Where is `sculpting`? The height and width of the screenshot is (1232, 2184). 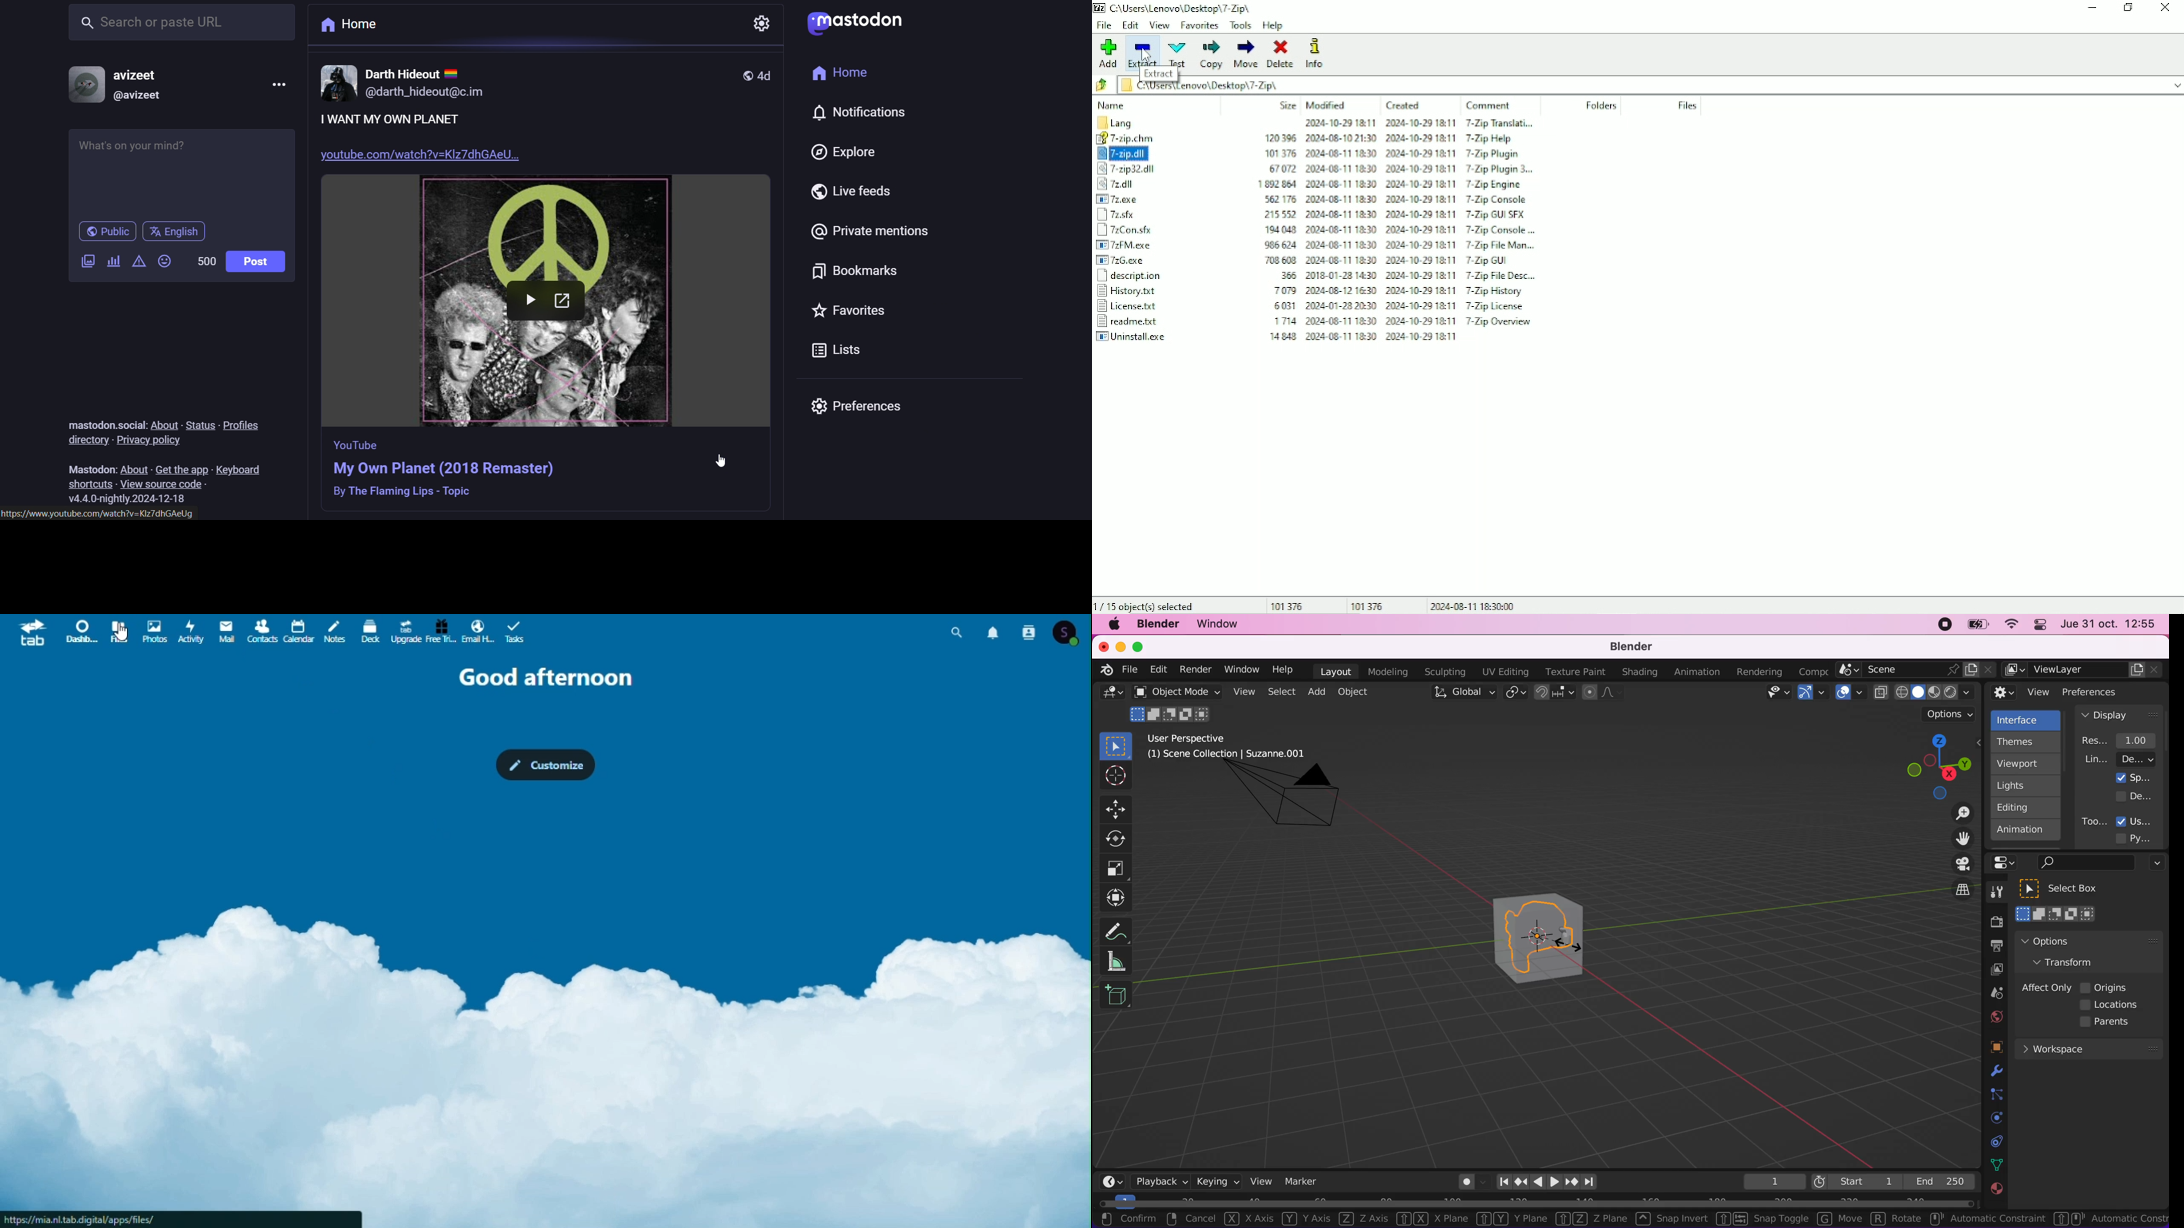 sculpting is located at coordinates (1443, 671).